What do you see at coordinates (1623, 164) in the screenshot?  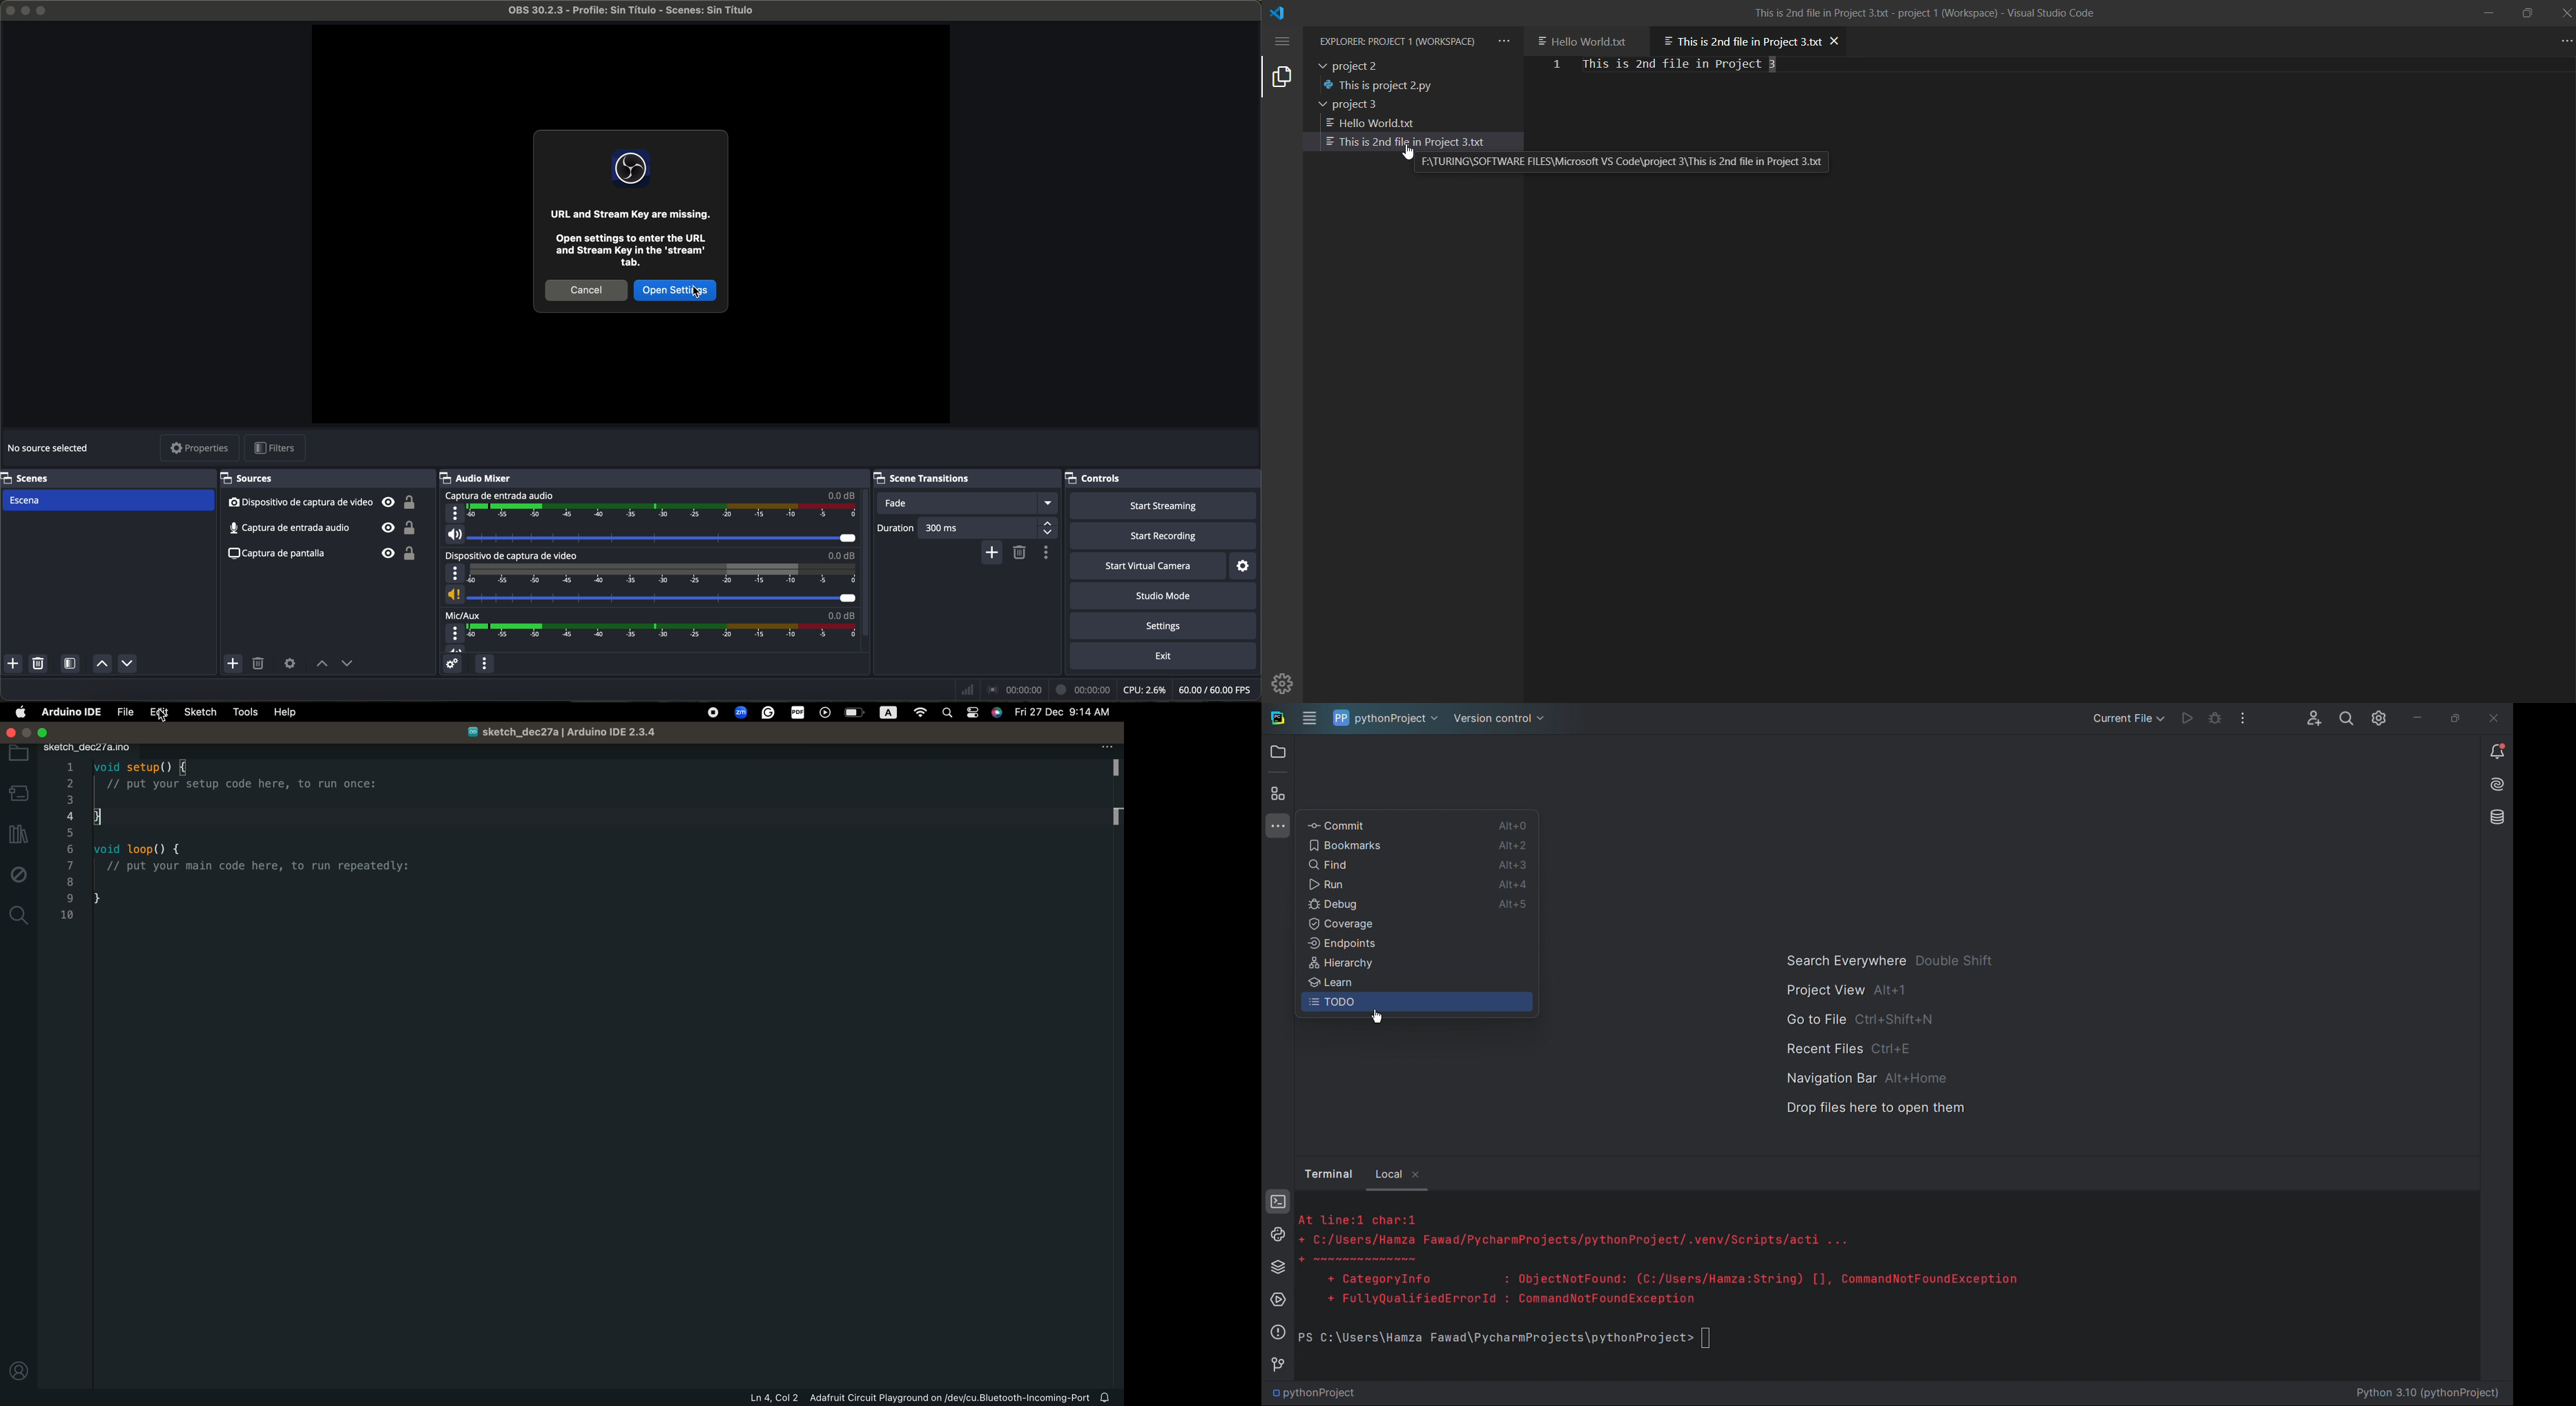 I see `file locaton` at bounding box center [1623, 164].